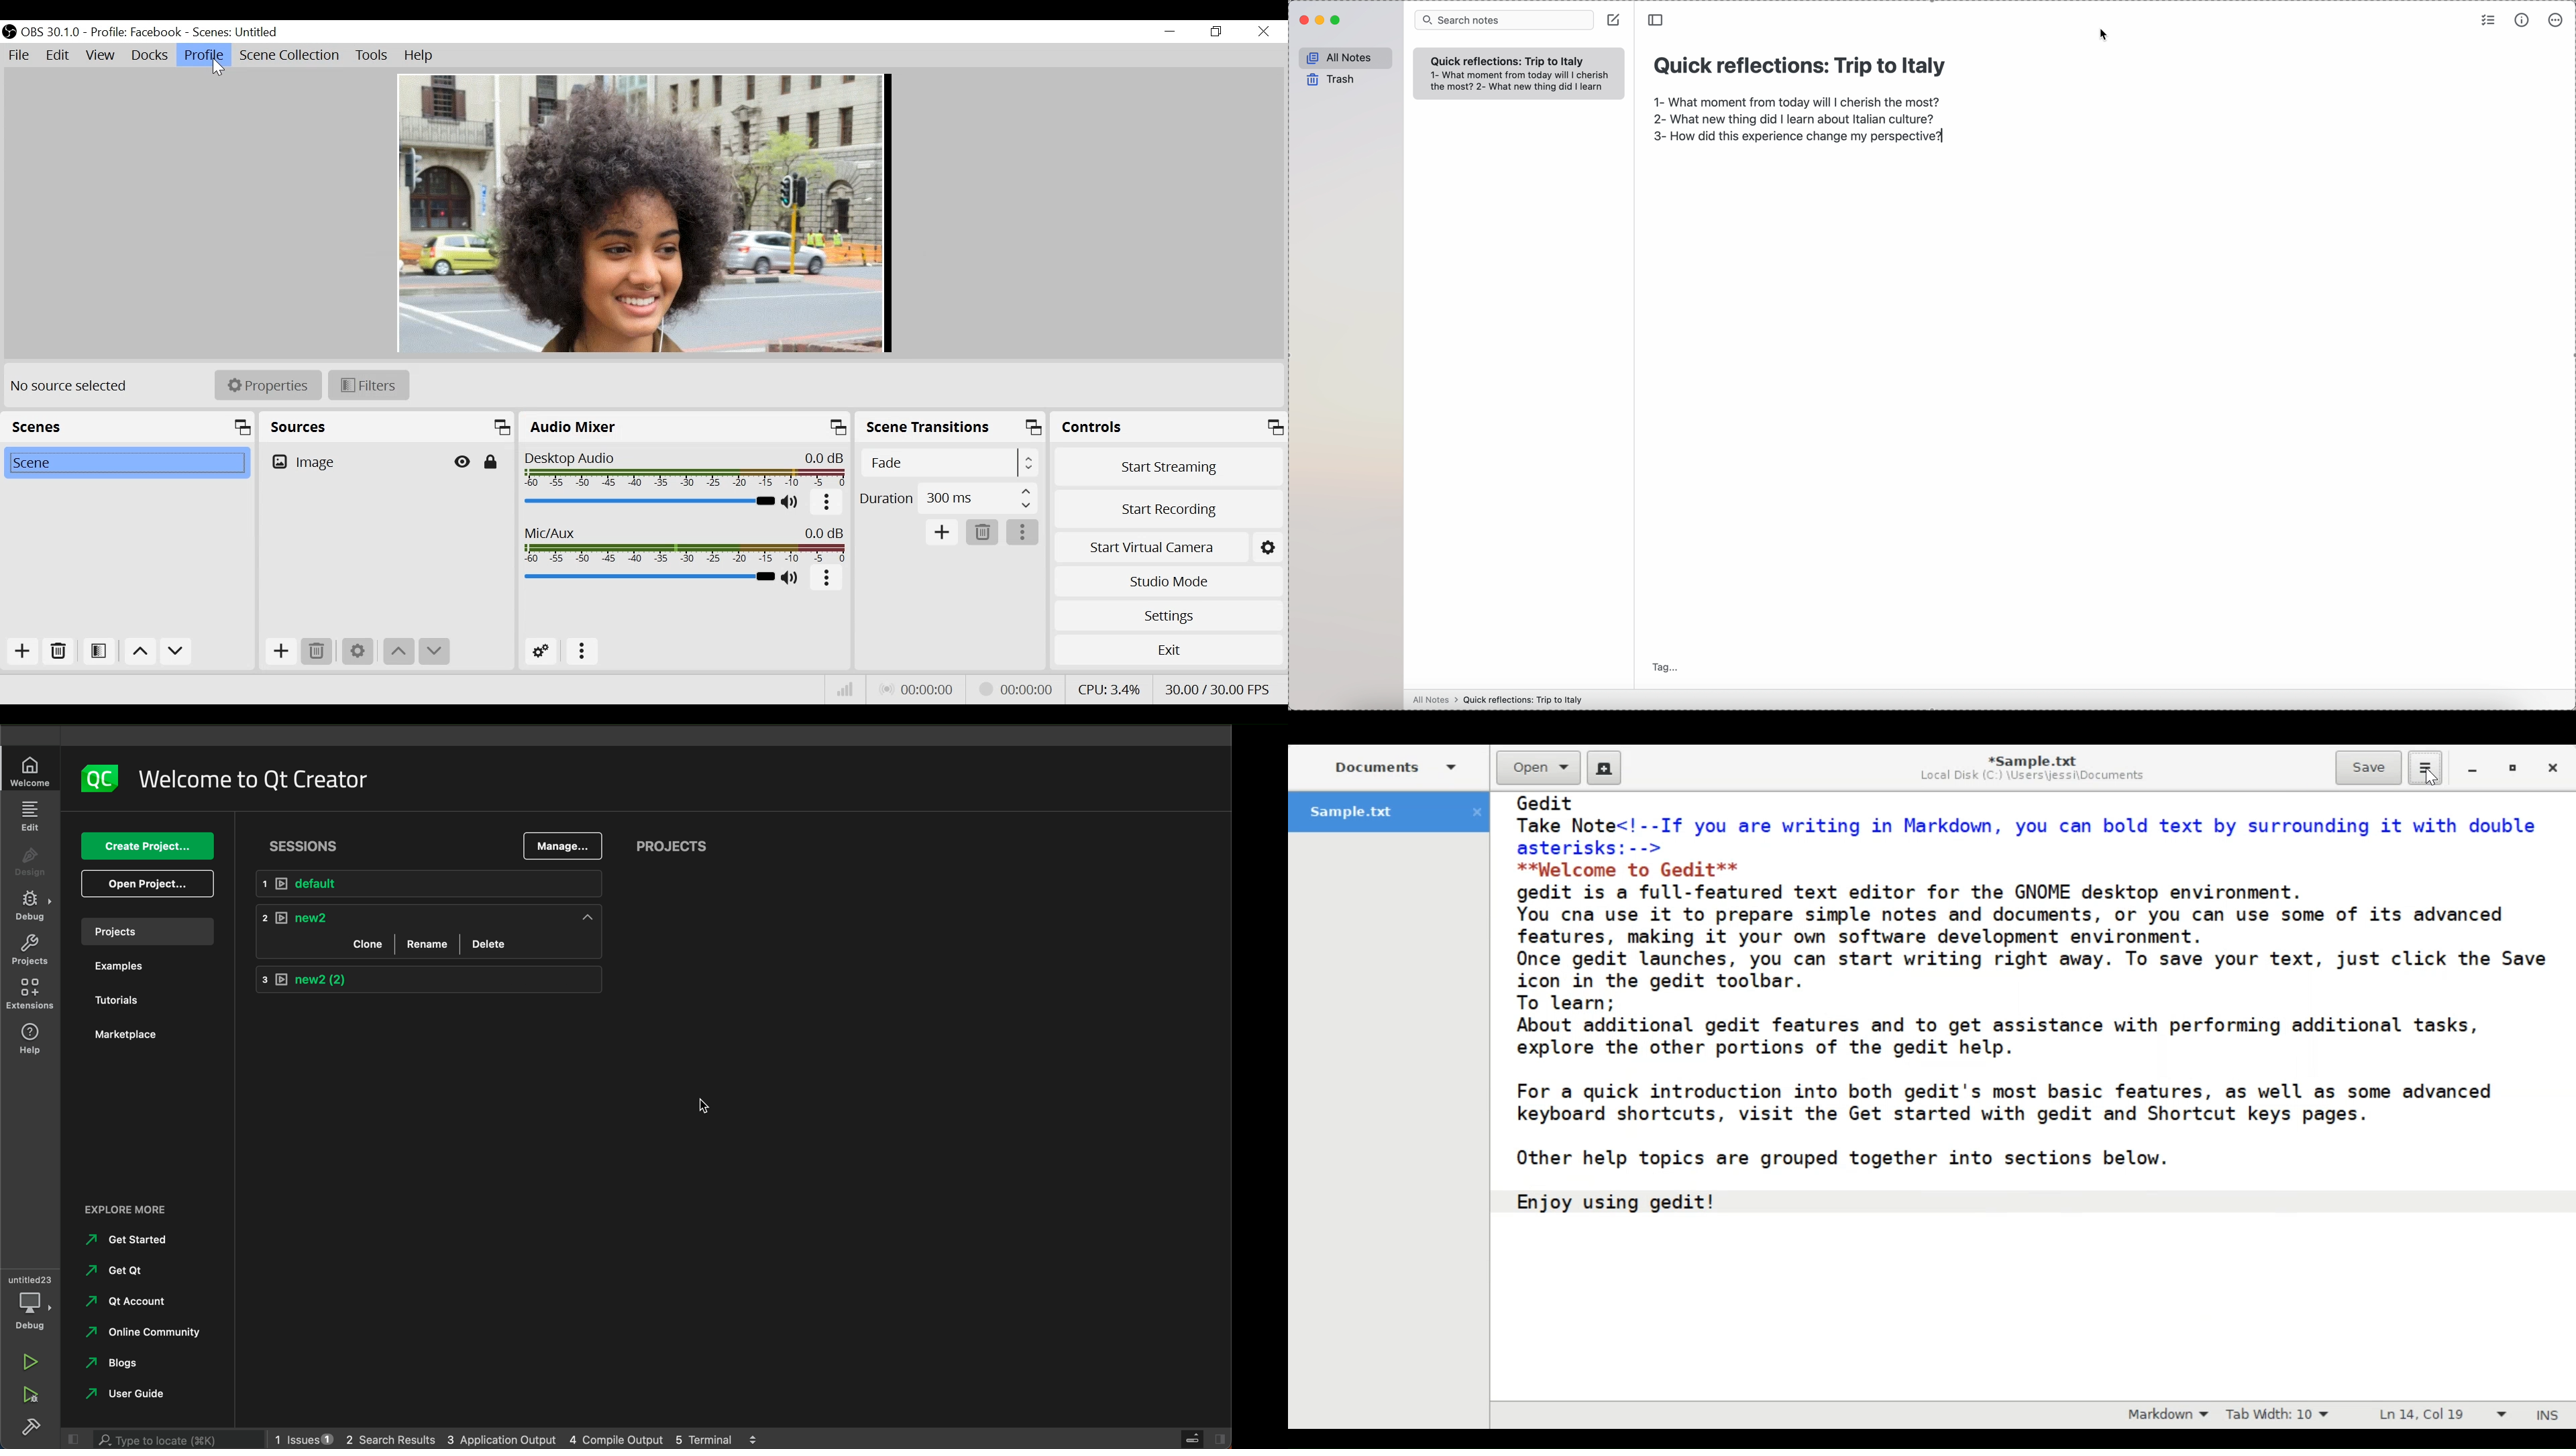  I want to click on Tools, so click(372, 57).